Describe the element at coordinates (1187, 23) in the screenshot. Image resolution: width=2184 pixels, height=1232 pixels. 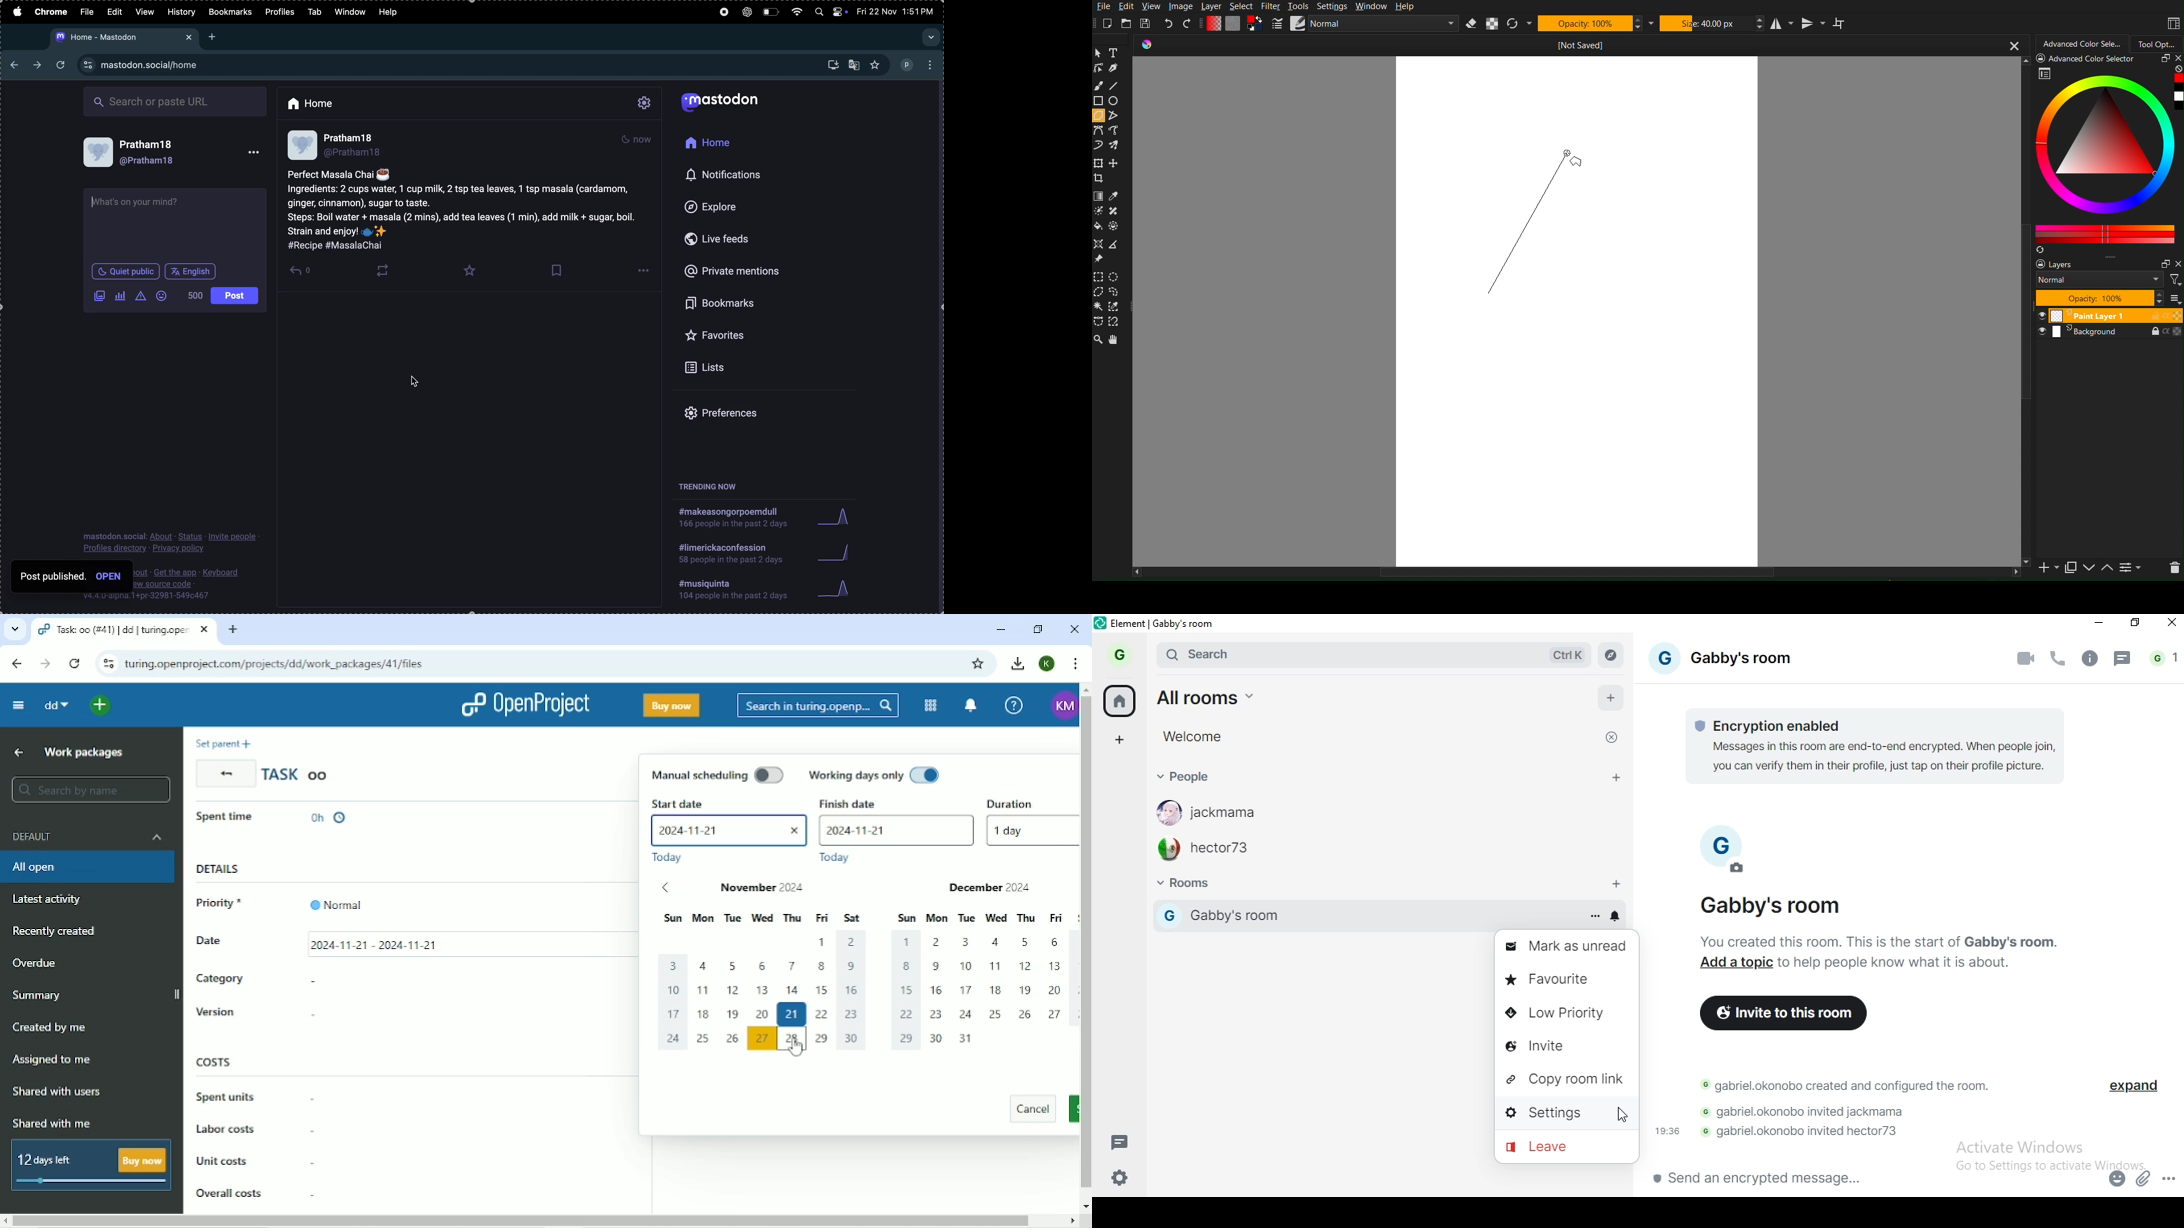
I see `Redo` at that location.